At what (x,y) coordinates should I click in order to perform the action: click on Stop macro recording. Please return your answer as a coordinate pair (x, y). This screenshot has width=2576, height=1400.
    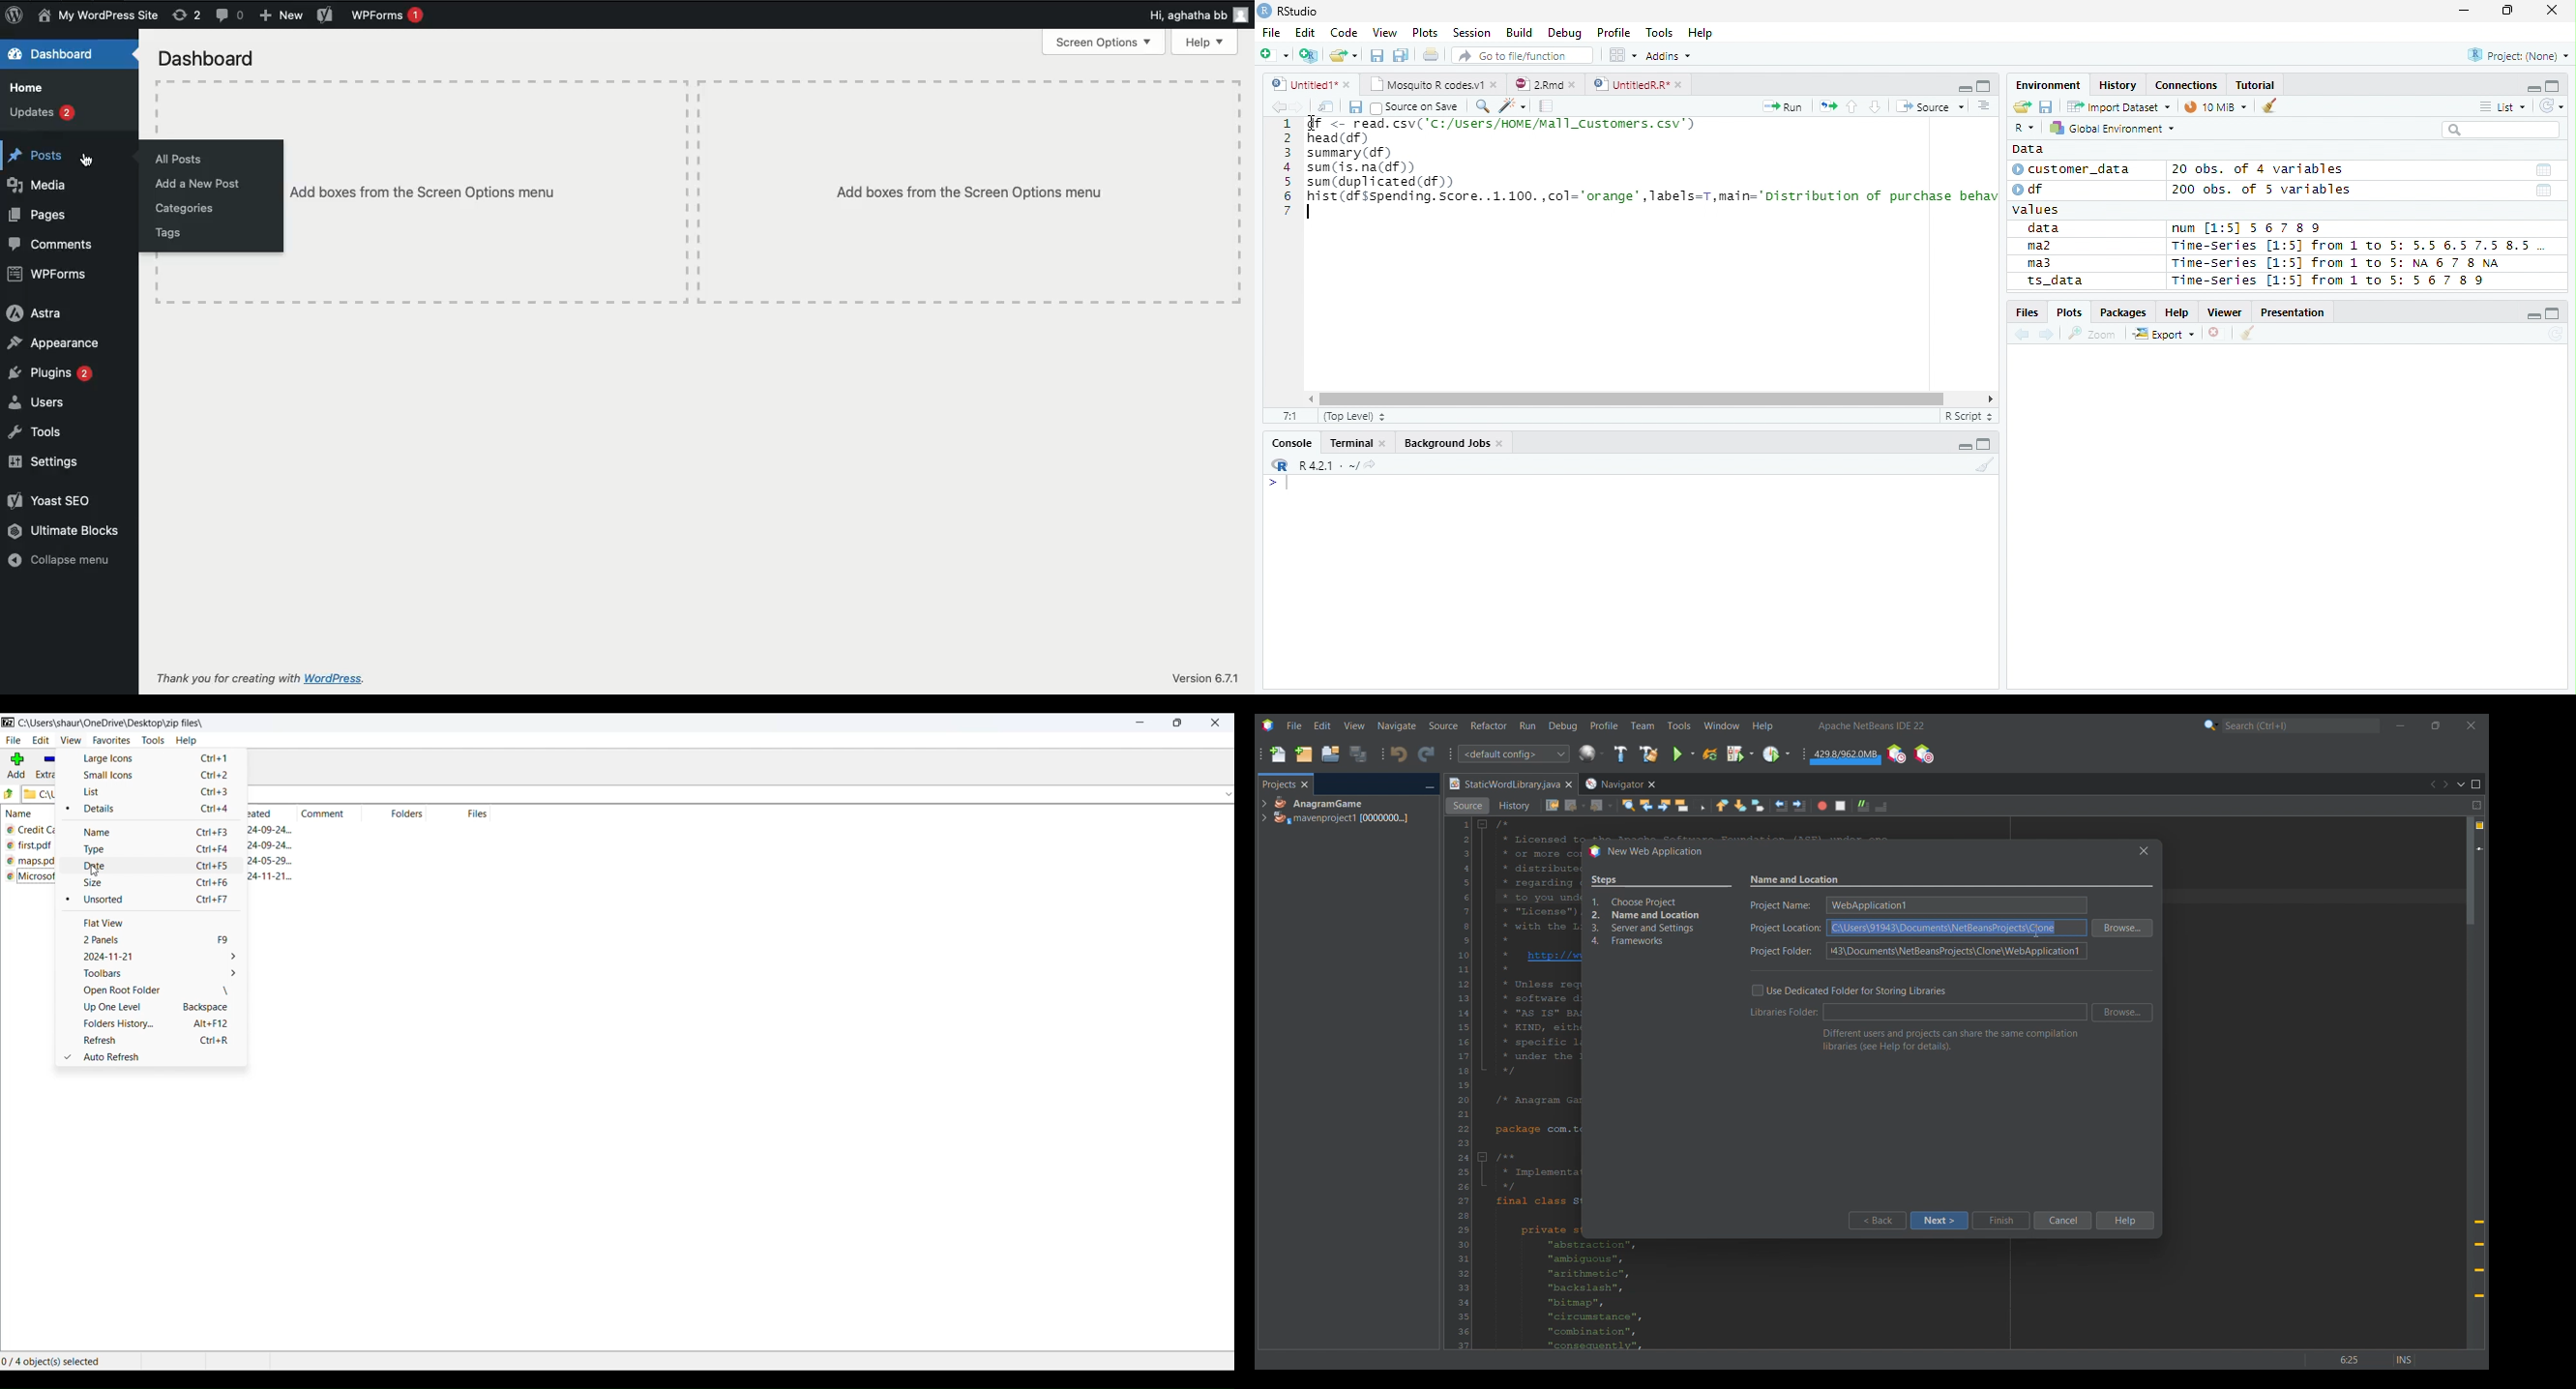
    Looking at the image, I should click on (1840, 806).